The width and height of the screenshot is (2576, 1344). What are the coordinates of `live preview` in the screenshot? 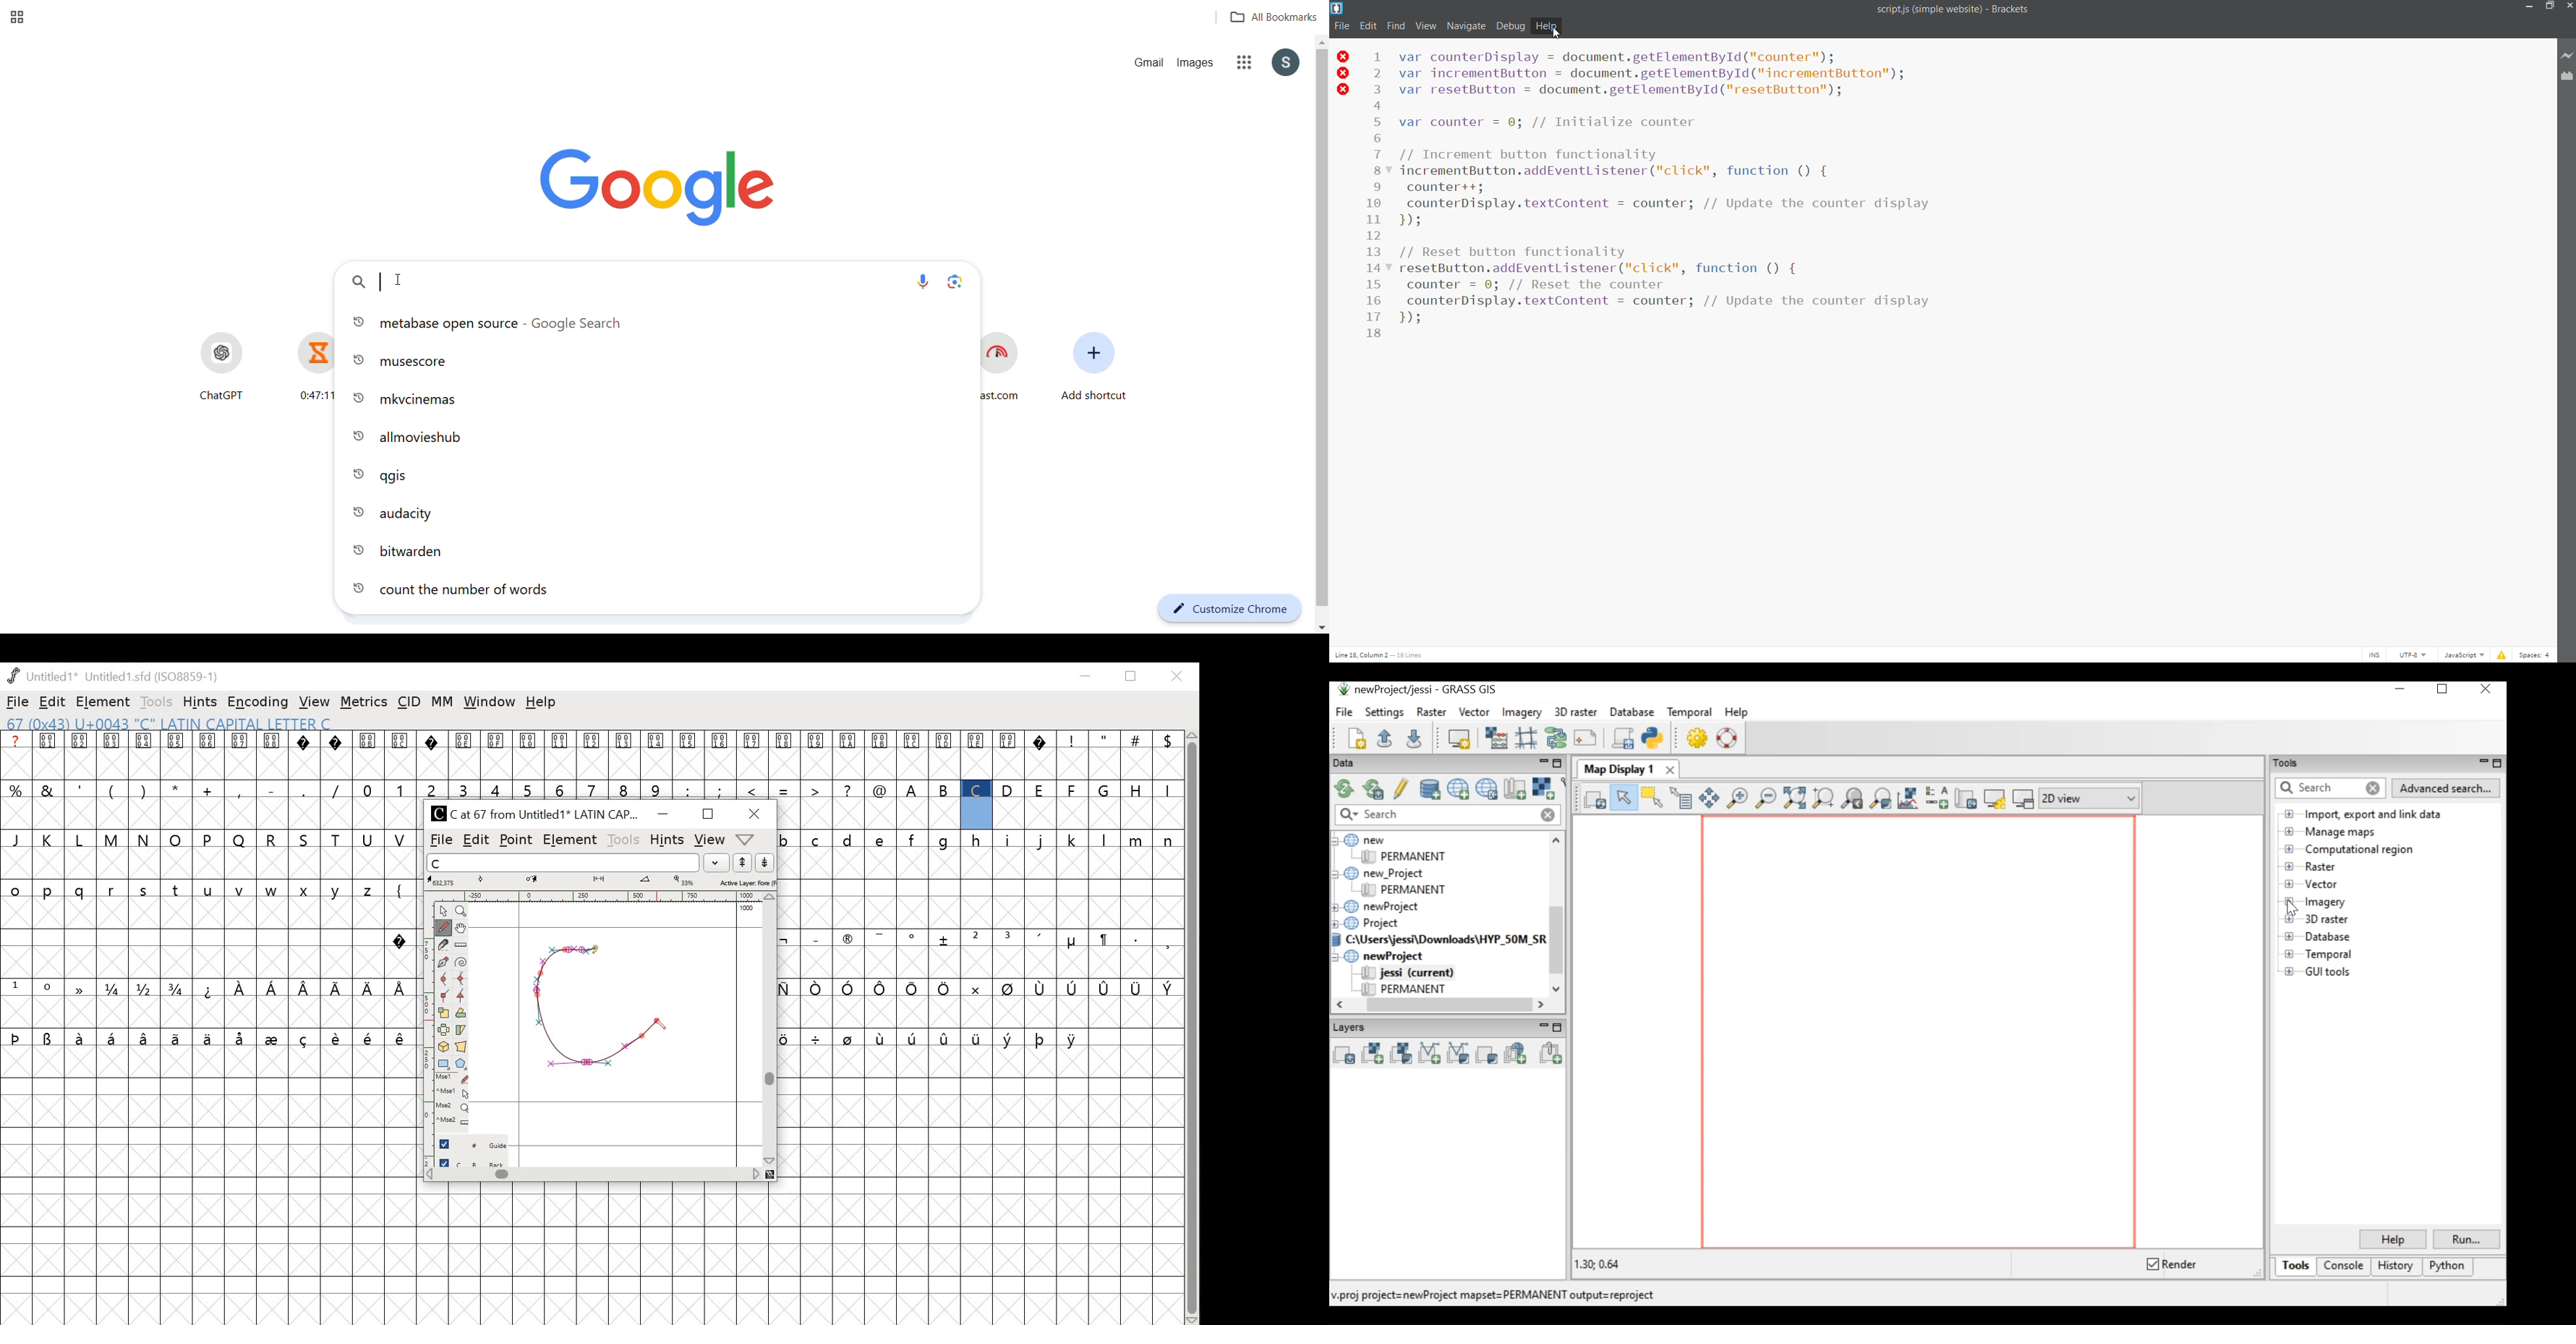 It's located at (2565, 55).